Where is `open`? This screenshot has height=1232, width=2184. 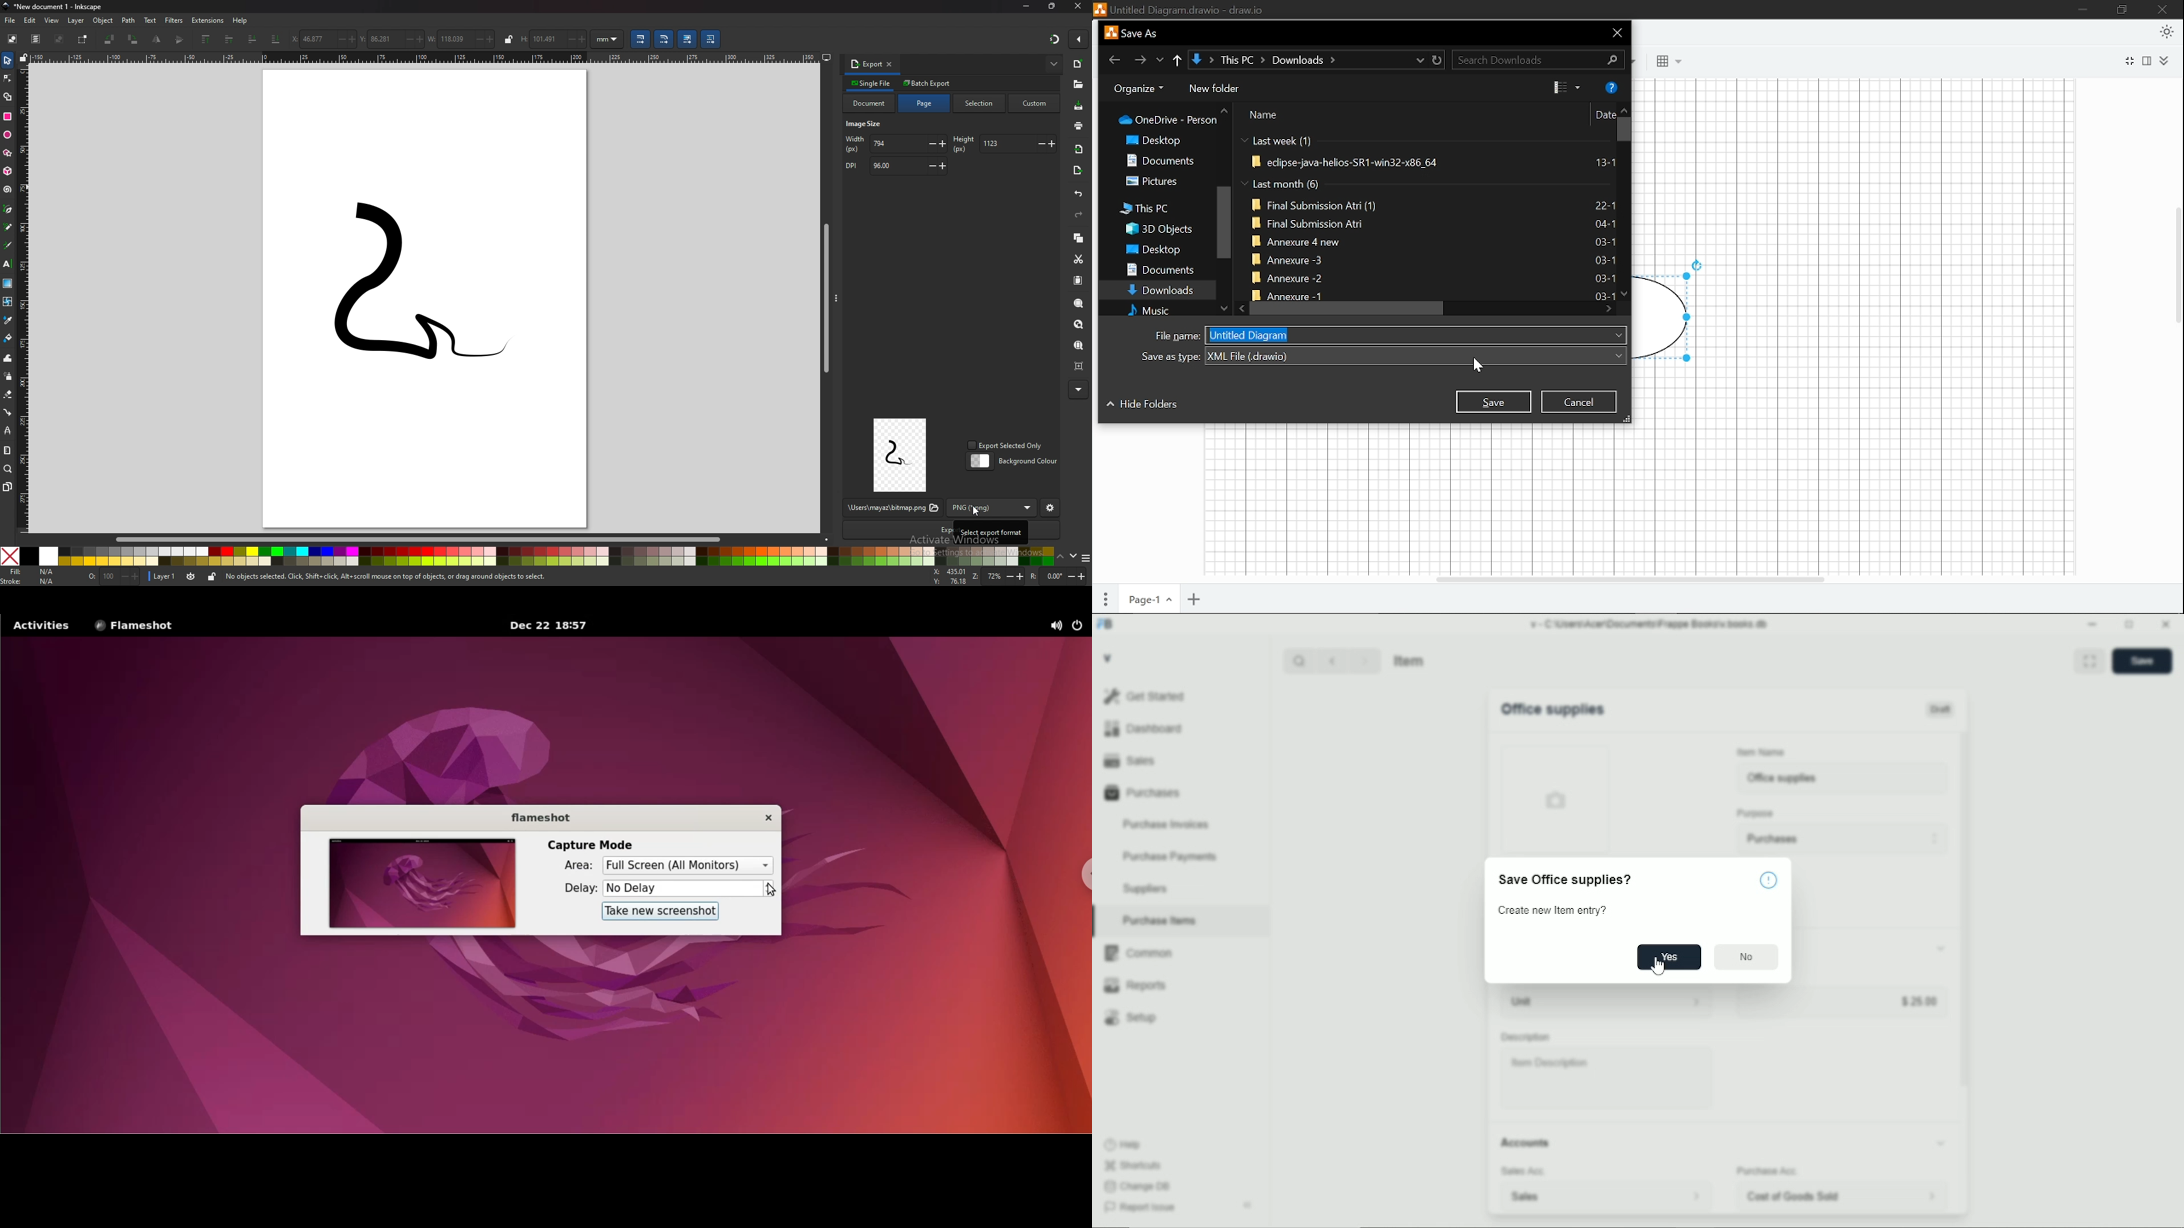 open is located at coordinates (1078, 84).